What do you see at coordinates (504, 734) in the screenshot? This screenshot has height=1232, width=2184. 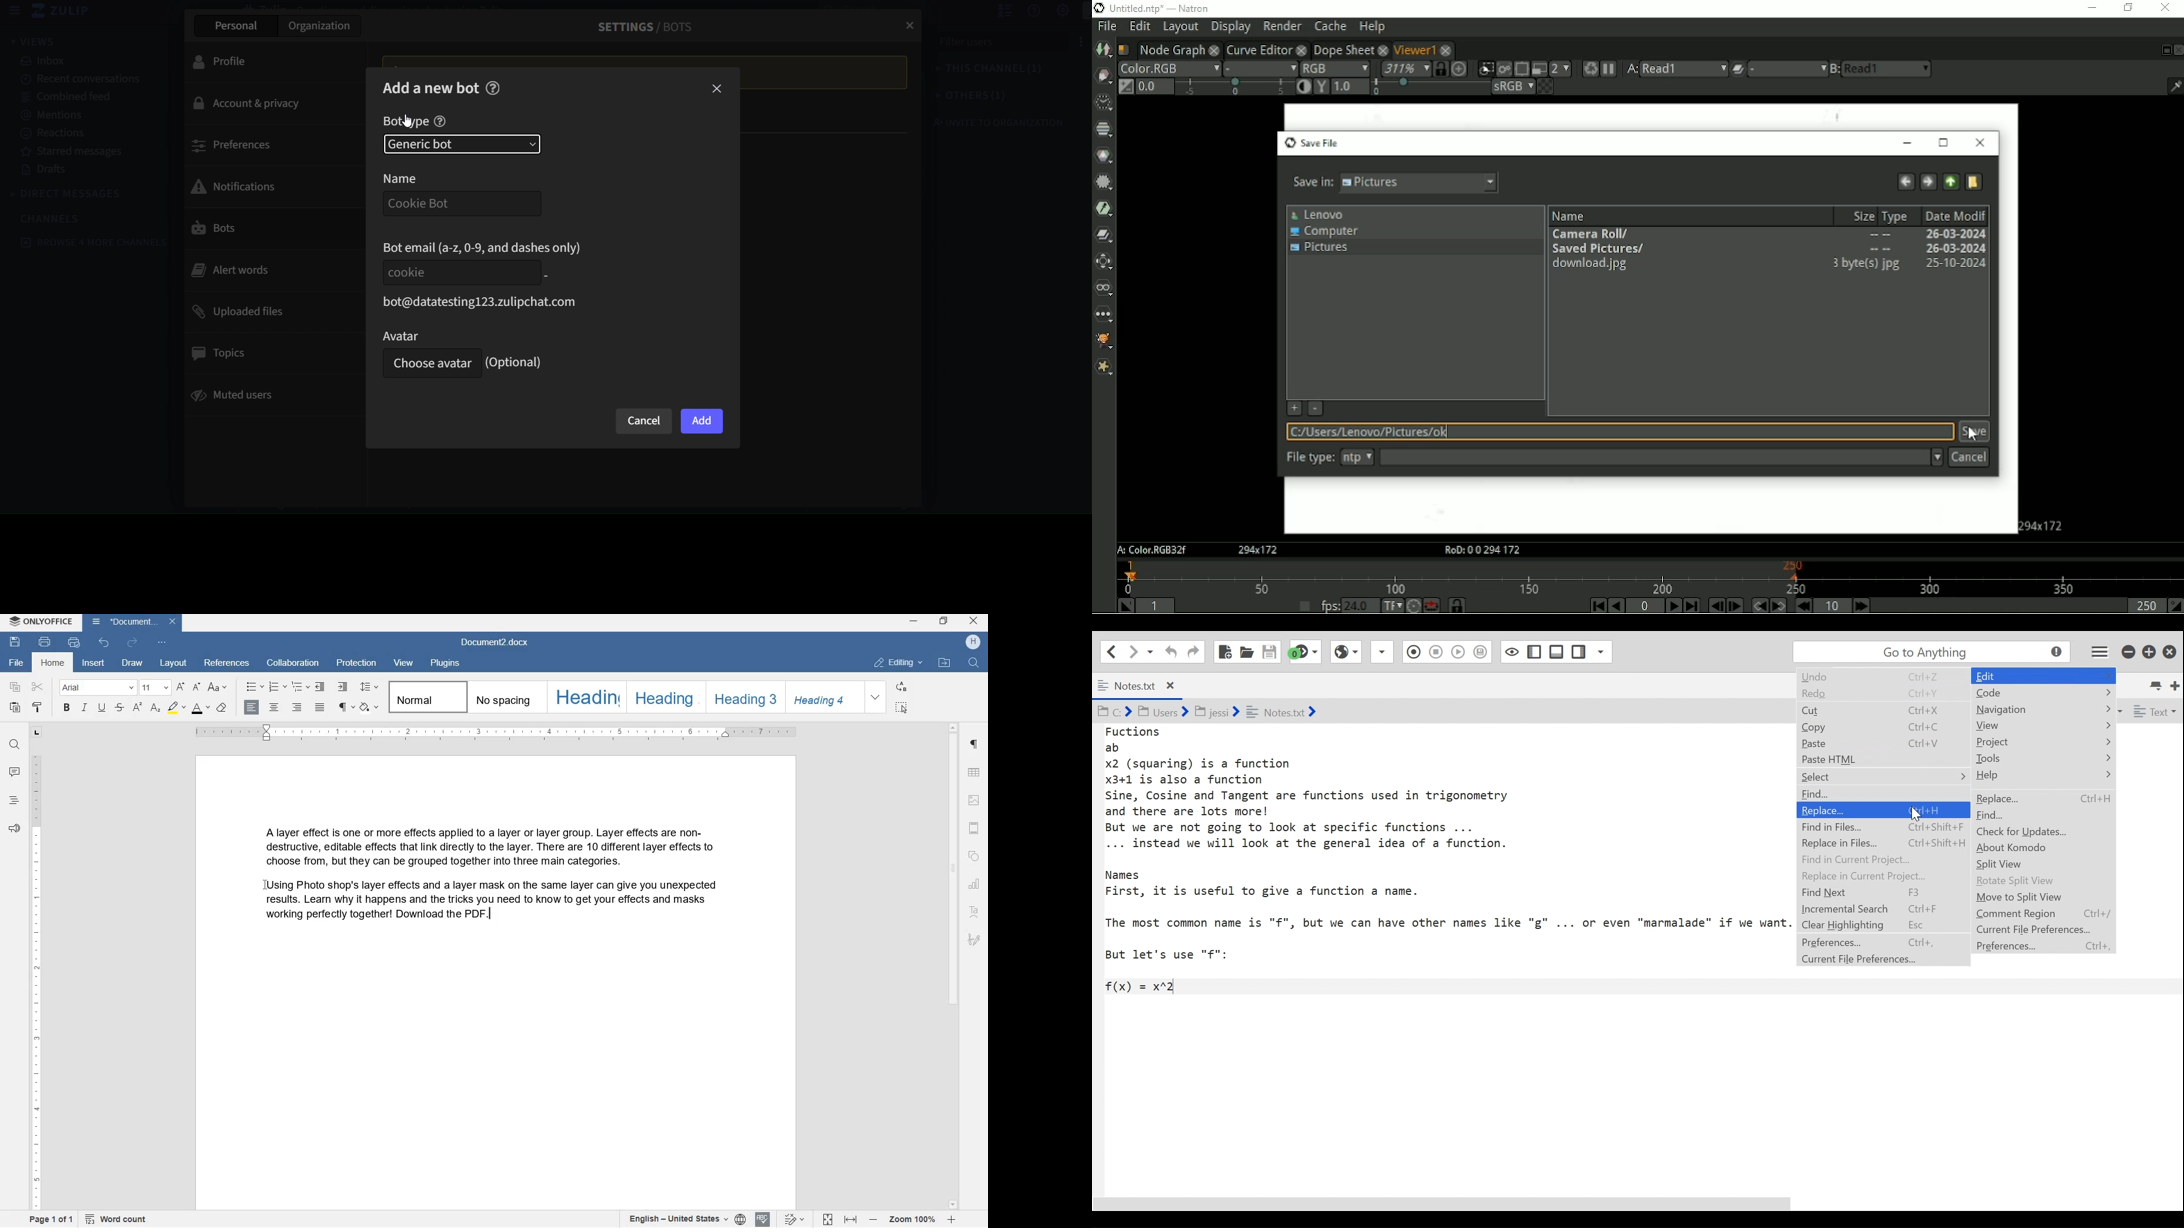 I see `RULER` at bounding box center [504, 734].